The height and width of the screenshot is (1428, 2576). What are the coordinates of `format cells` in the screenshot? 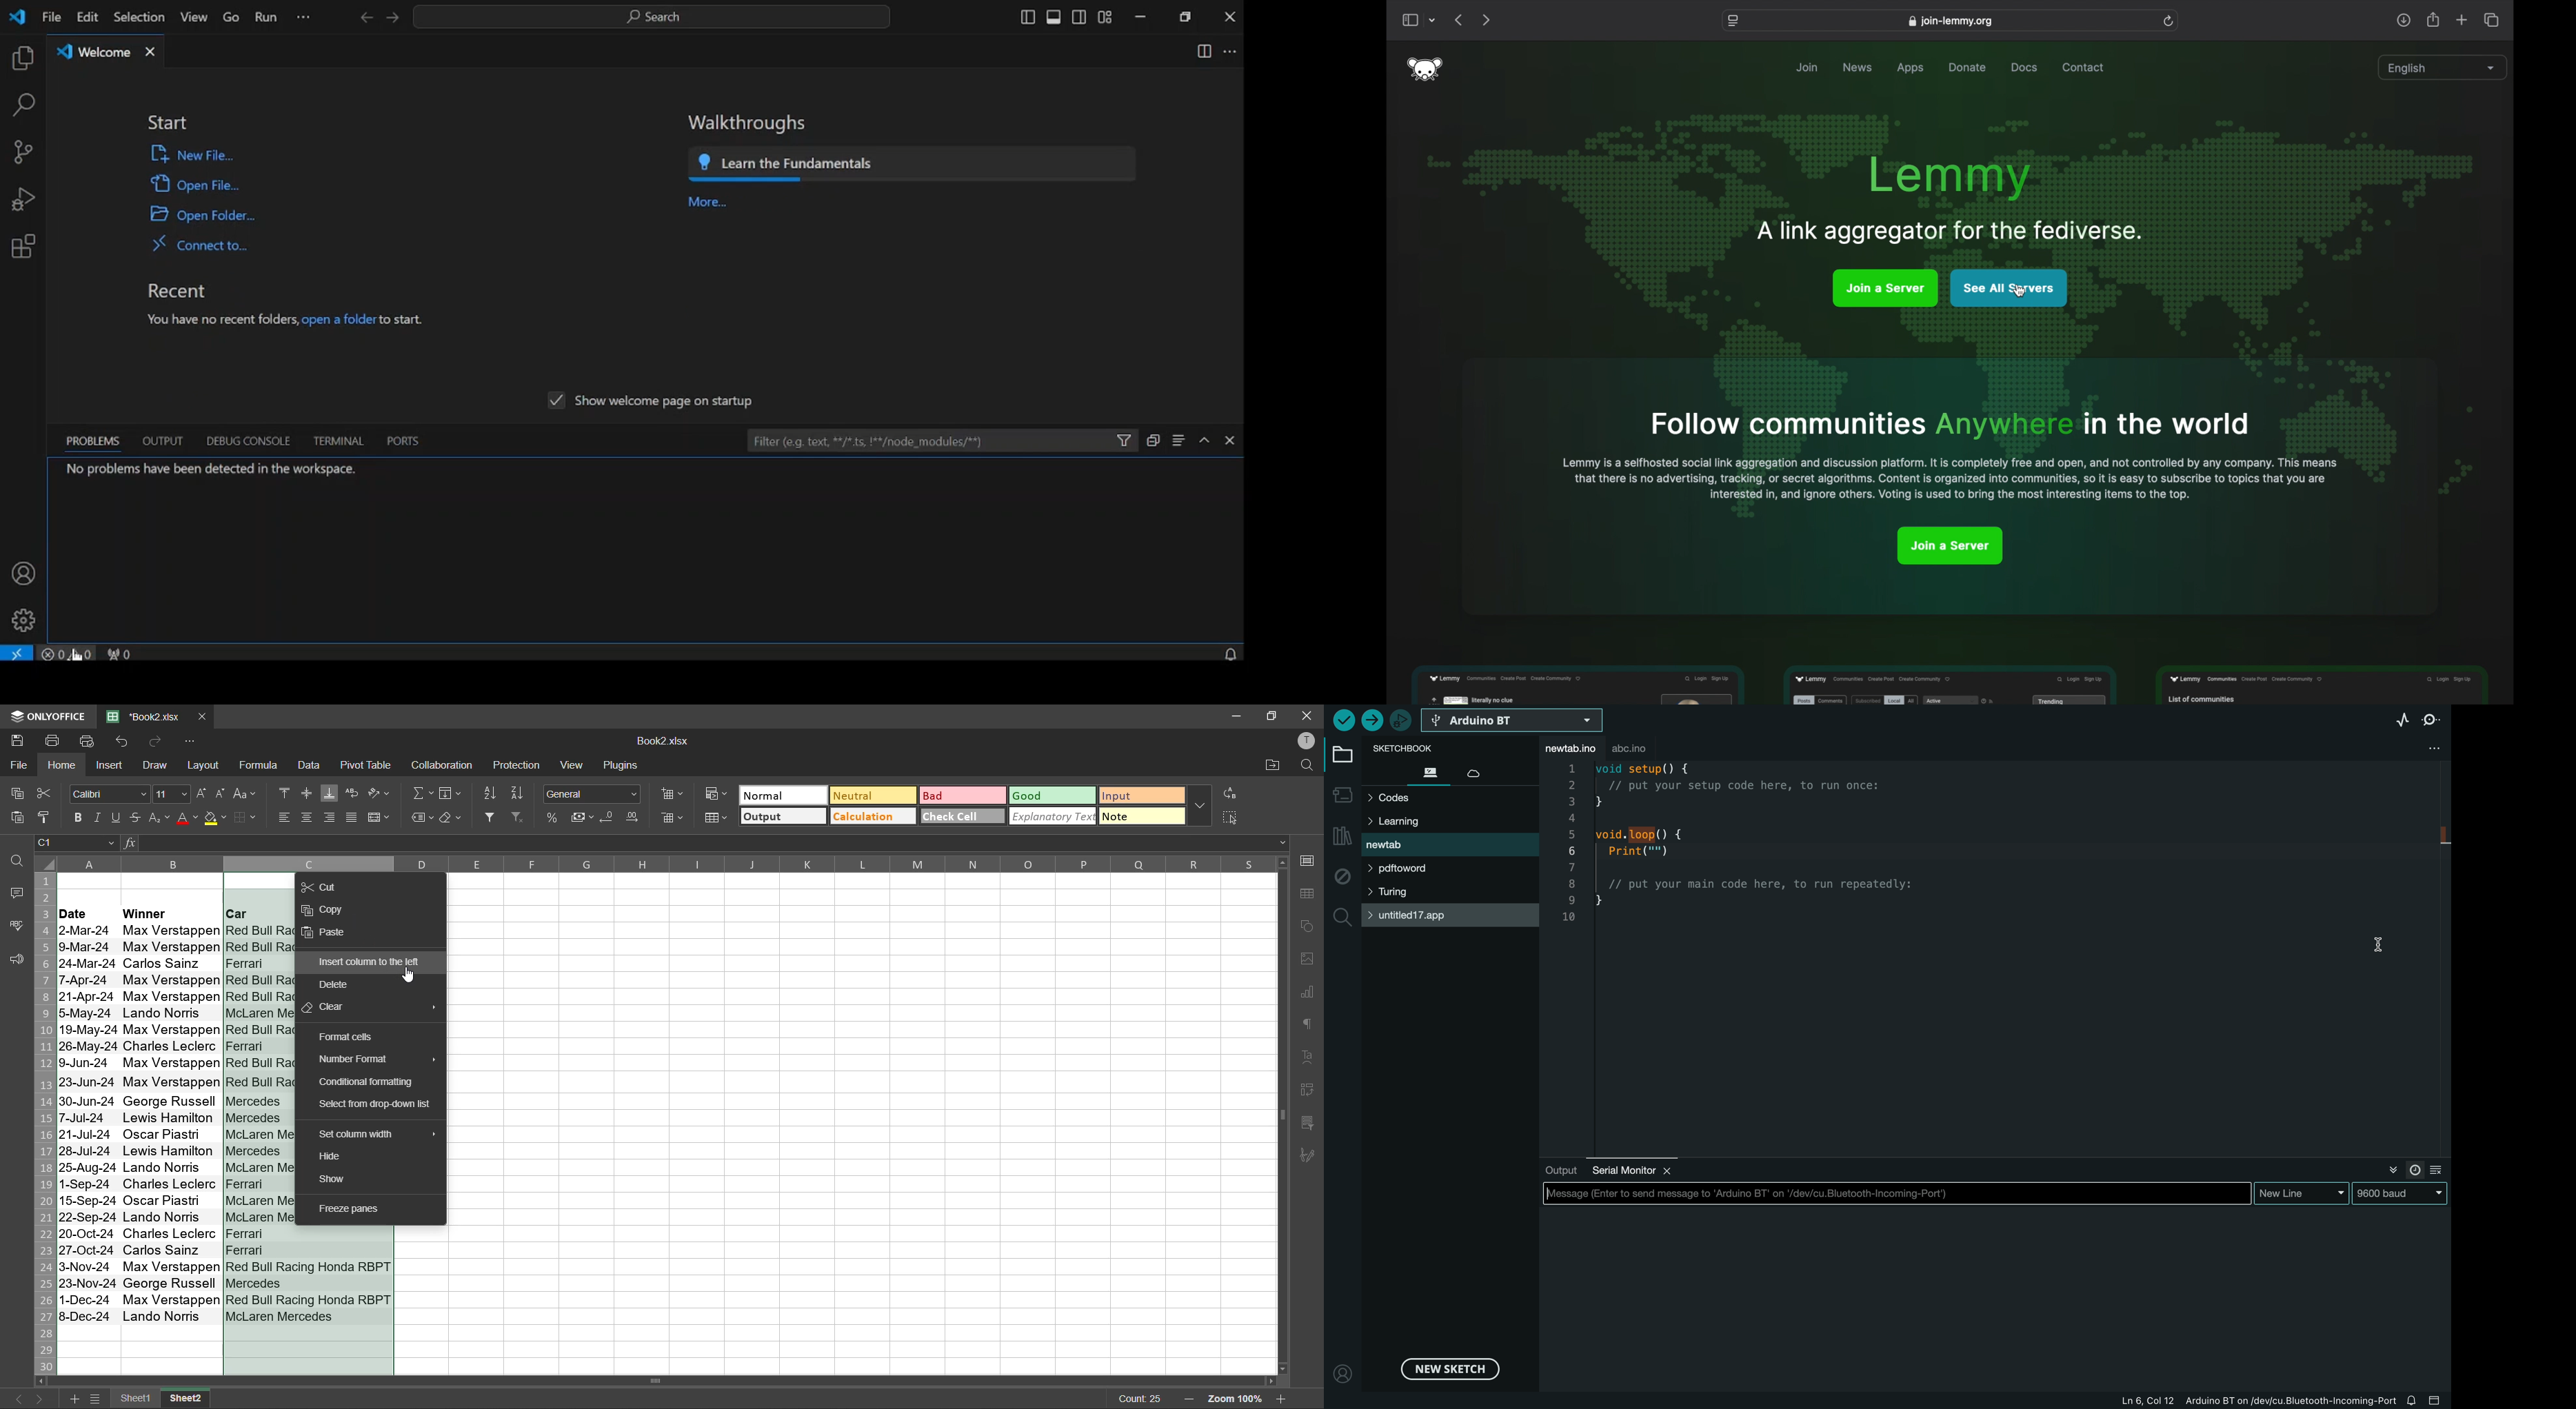 It's located at (345, 1035).